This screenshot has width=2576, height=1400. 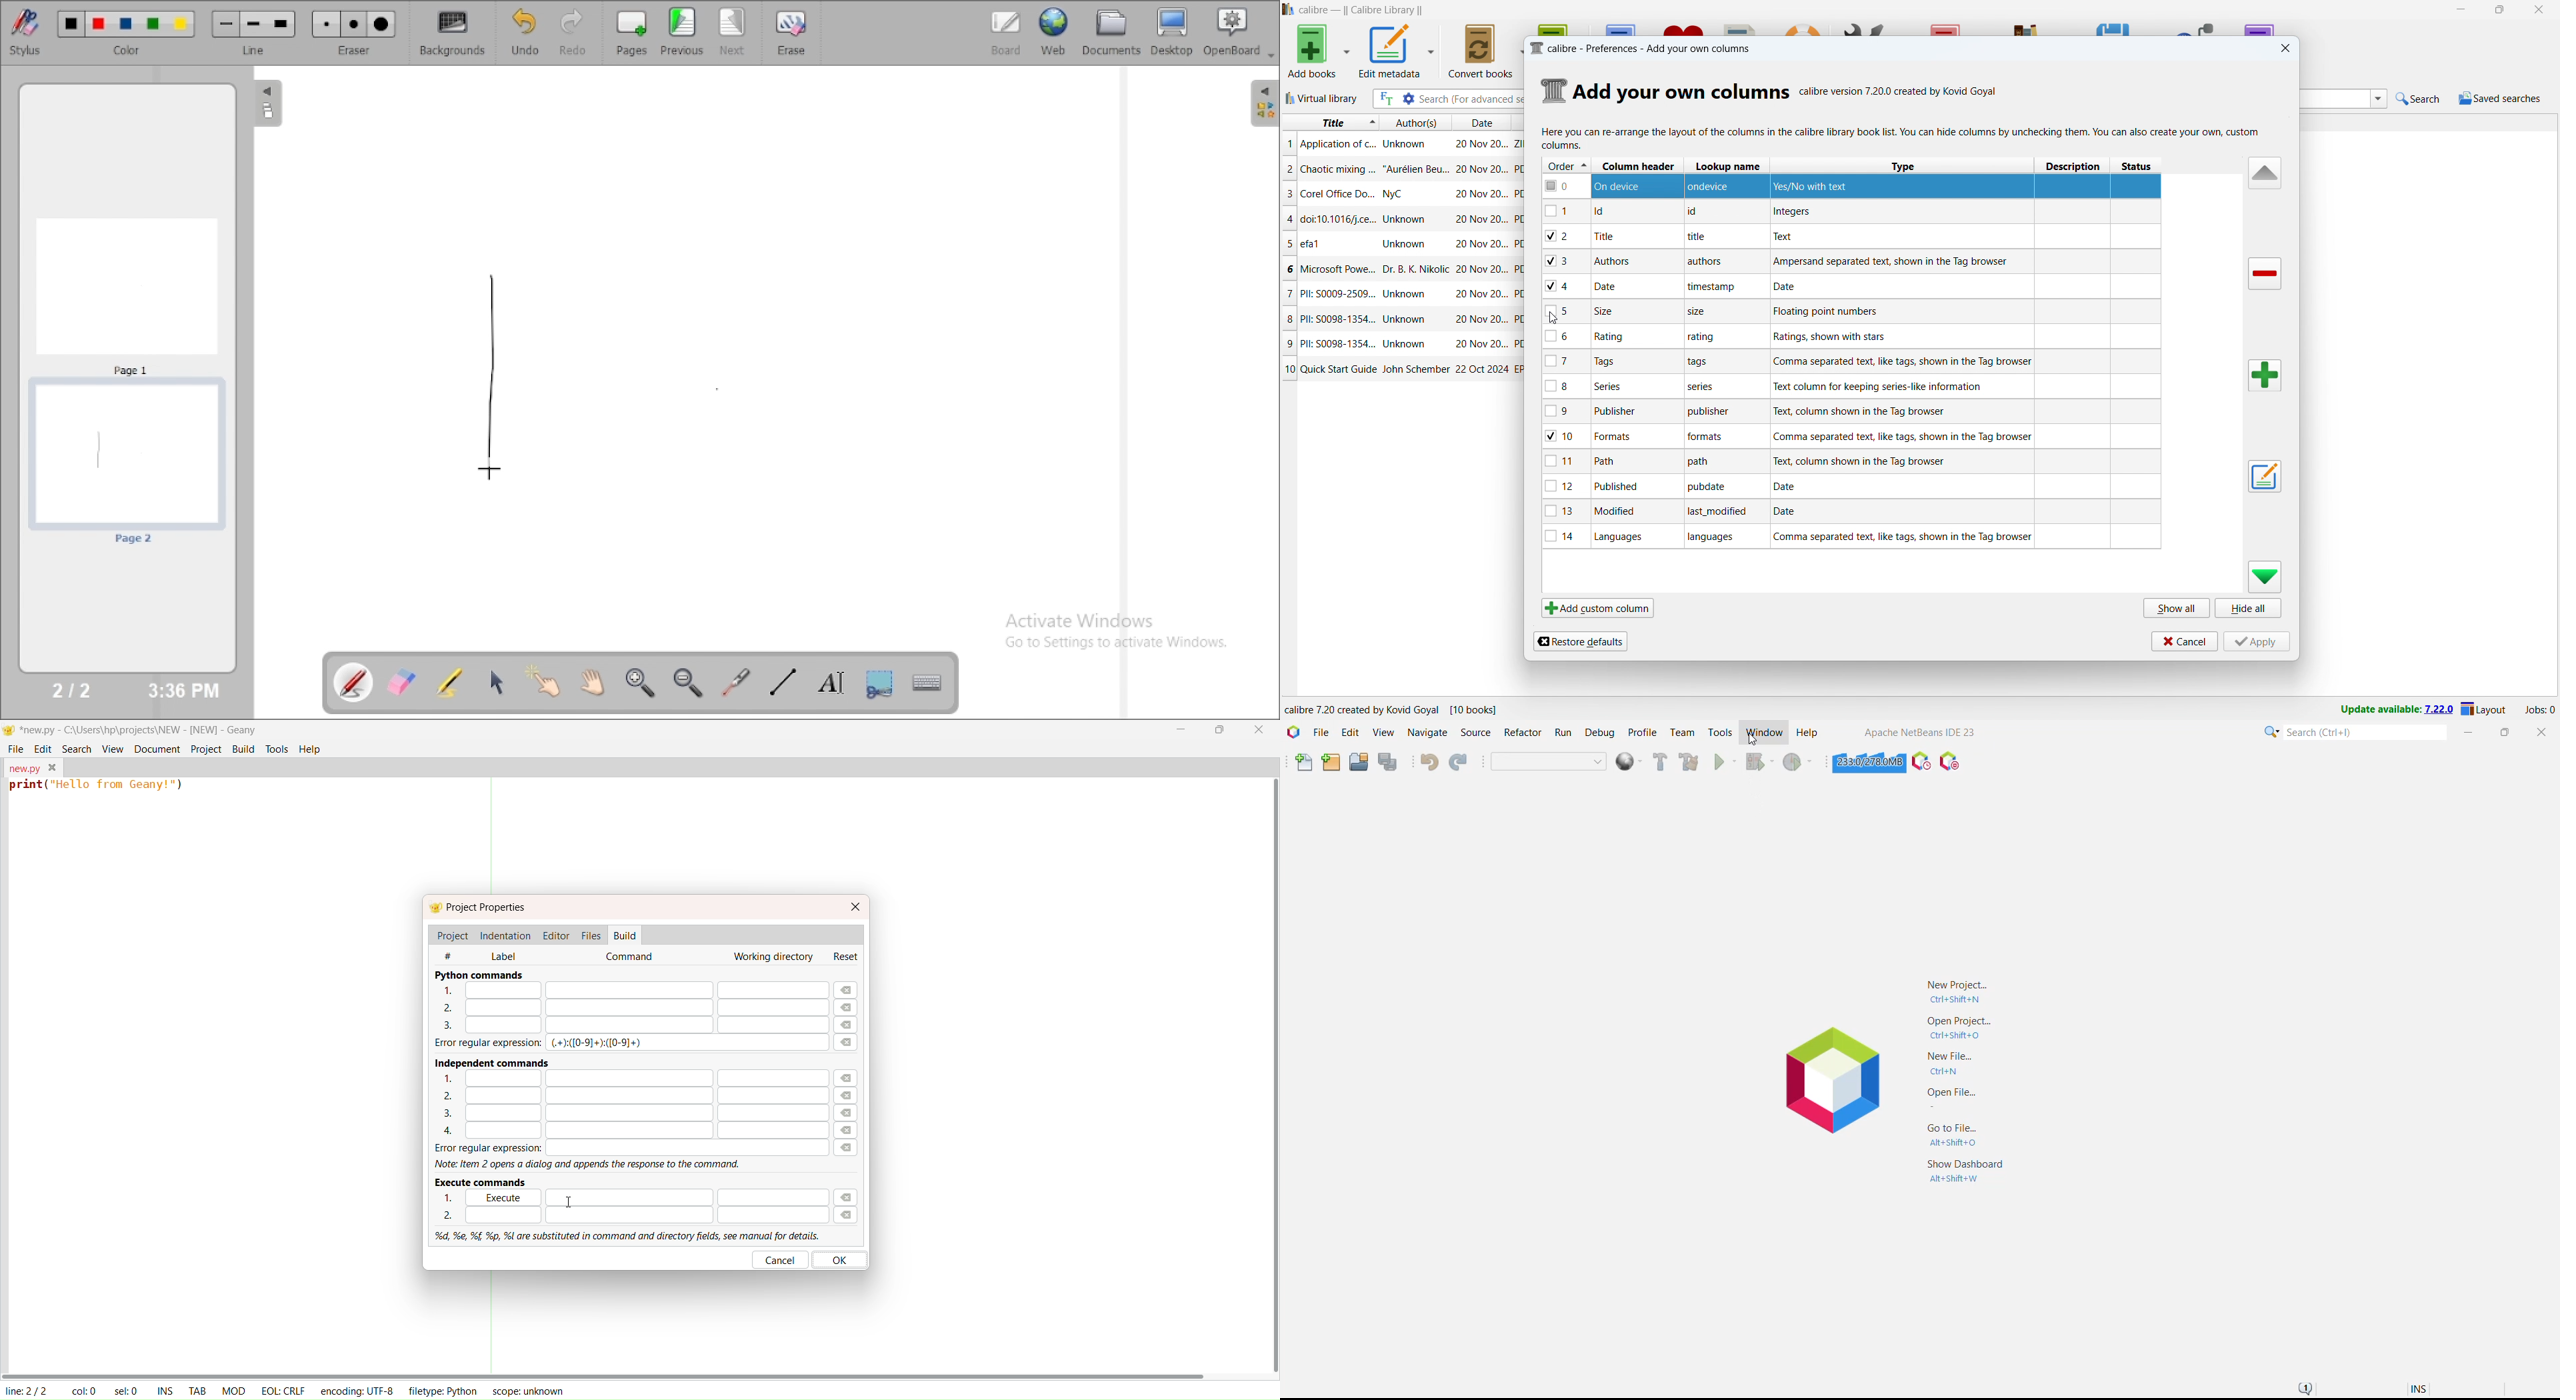 What do you see at coordinates (1715, 539) in the screenshot?
I see `languages` at bounding box center [1715, 539].